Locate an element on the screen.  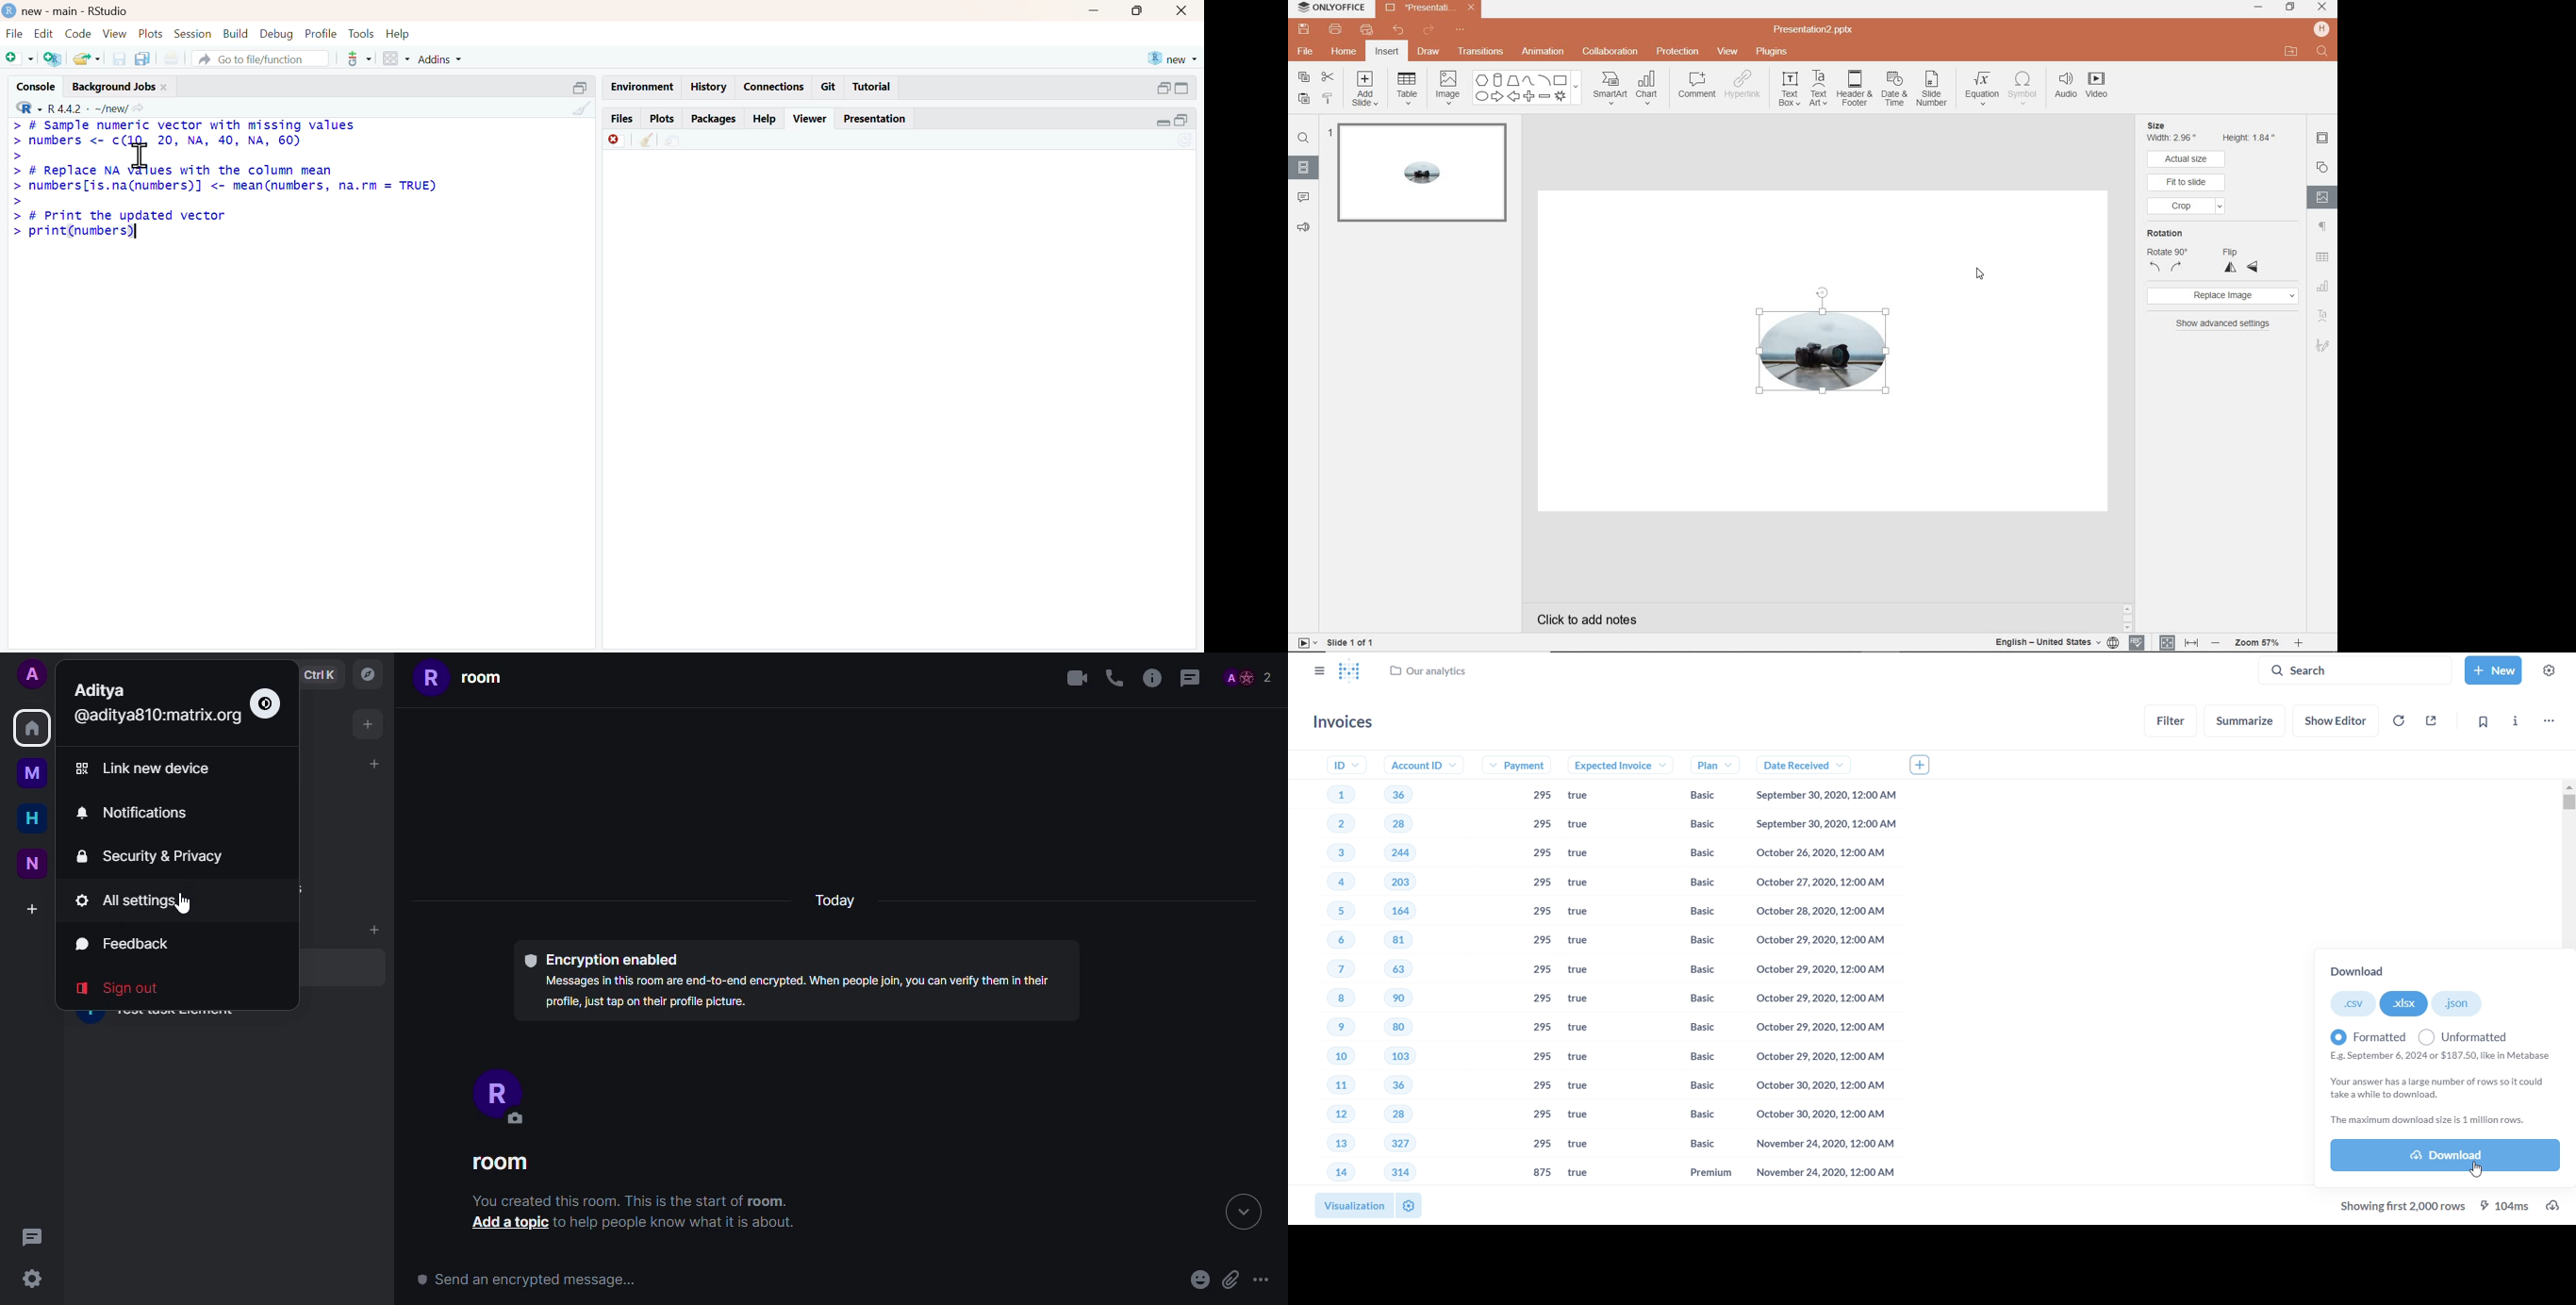
true is located at coordinates (1591, 796).